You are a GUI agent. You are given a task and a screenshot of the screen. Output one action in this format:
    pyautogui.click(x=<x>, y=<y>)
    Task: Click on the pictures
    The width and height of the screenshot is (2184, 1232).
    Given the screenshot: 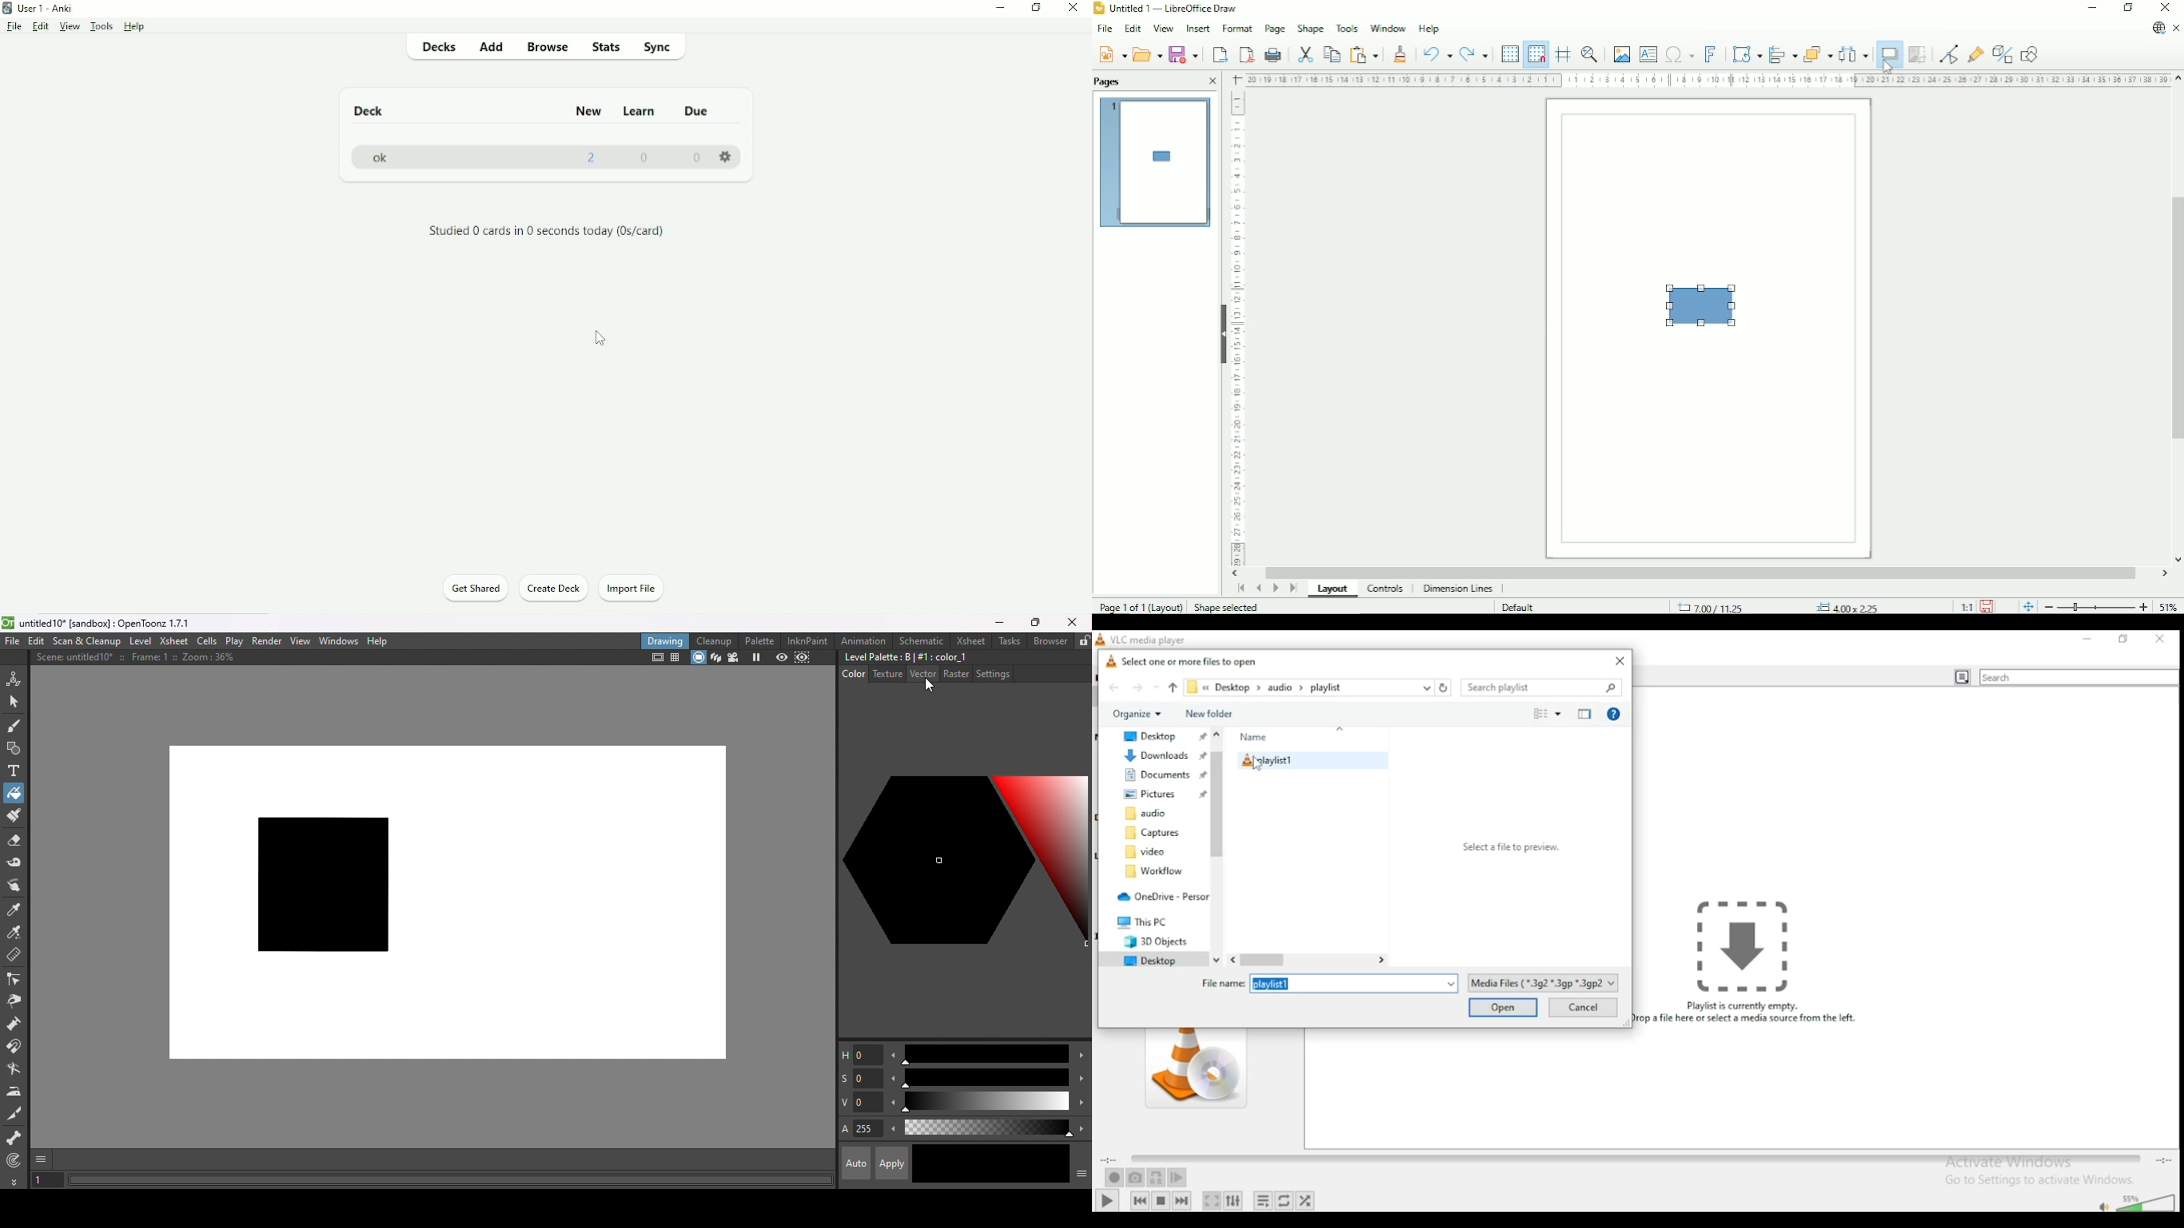 What is the action you would take?
    pyautogui.click(x=1164, y=793)
    